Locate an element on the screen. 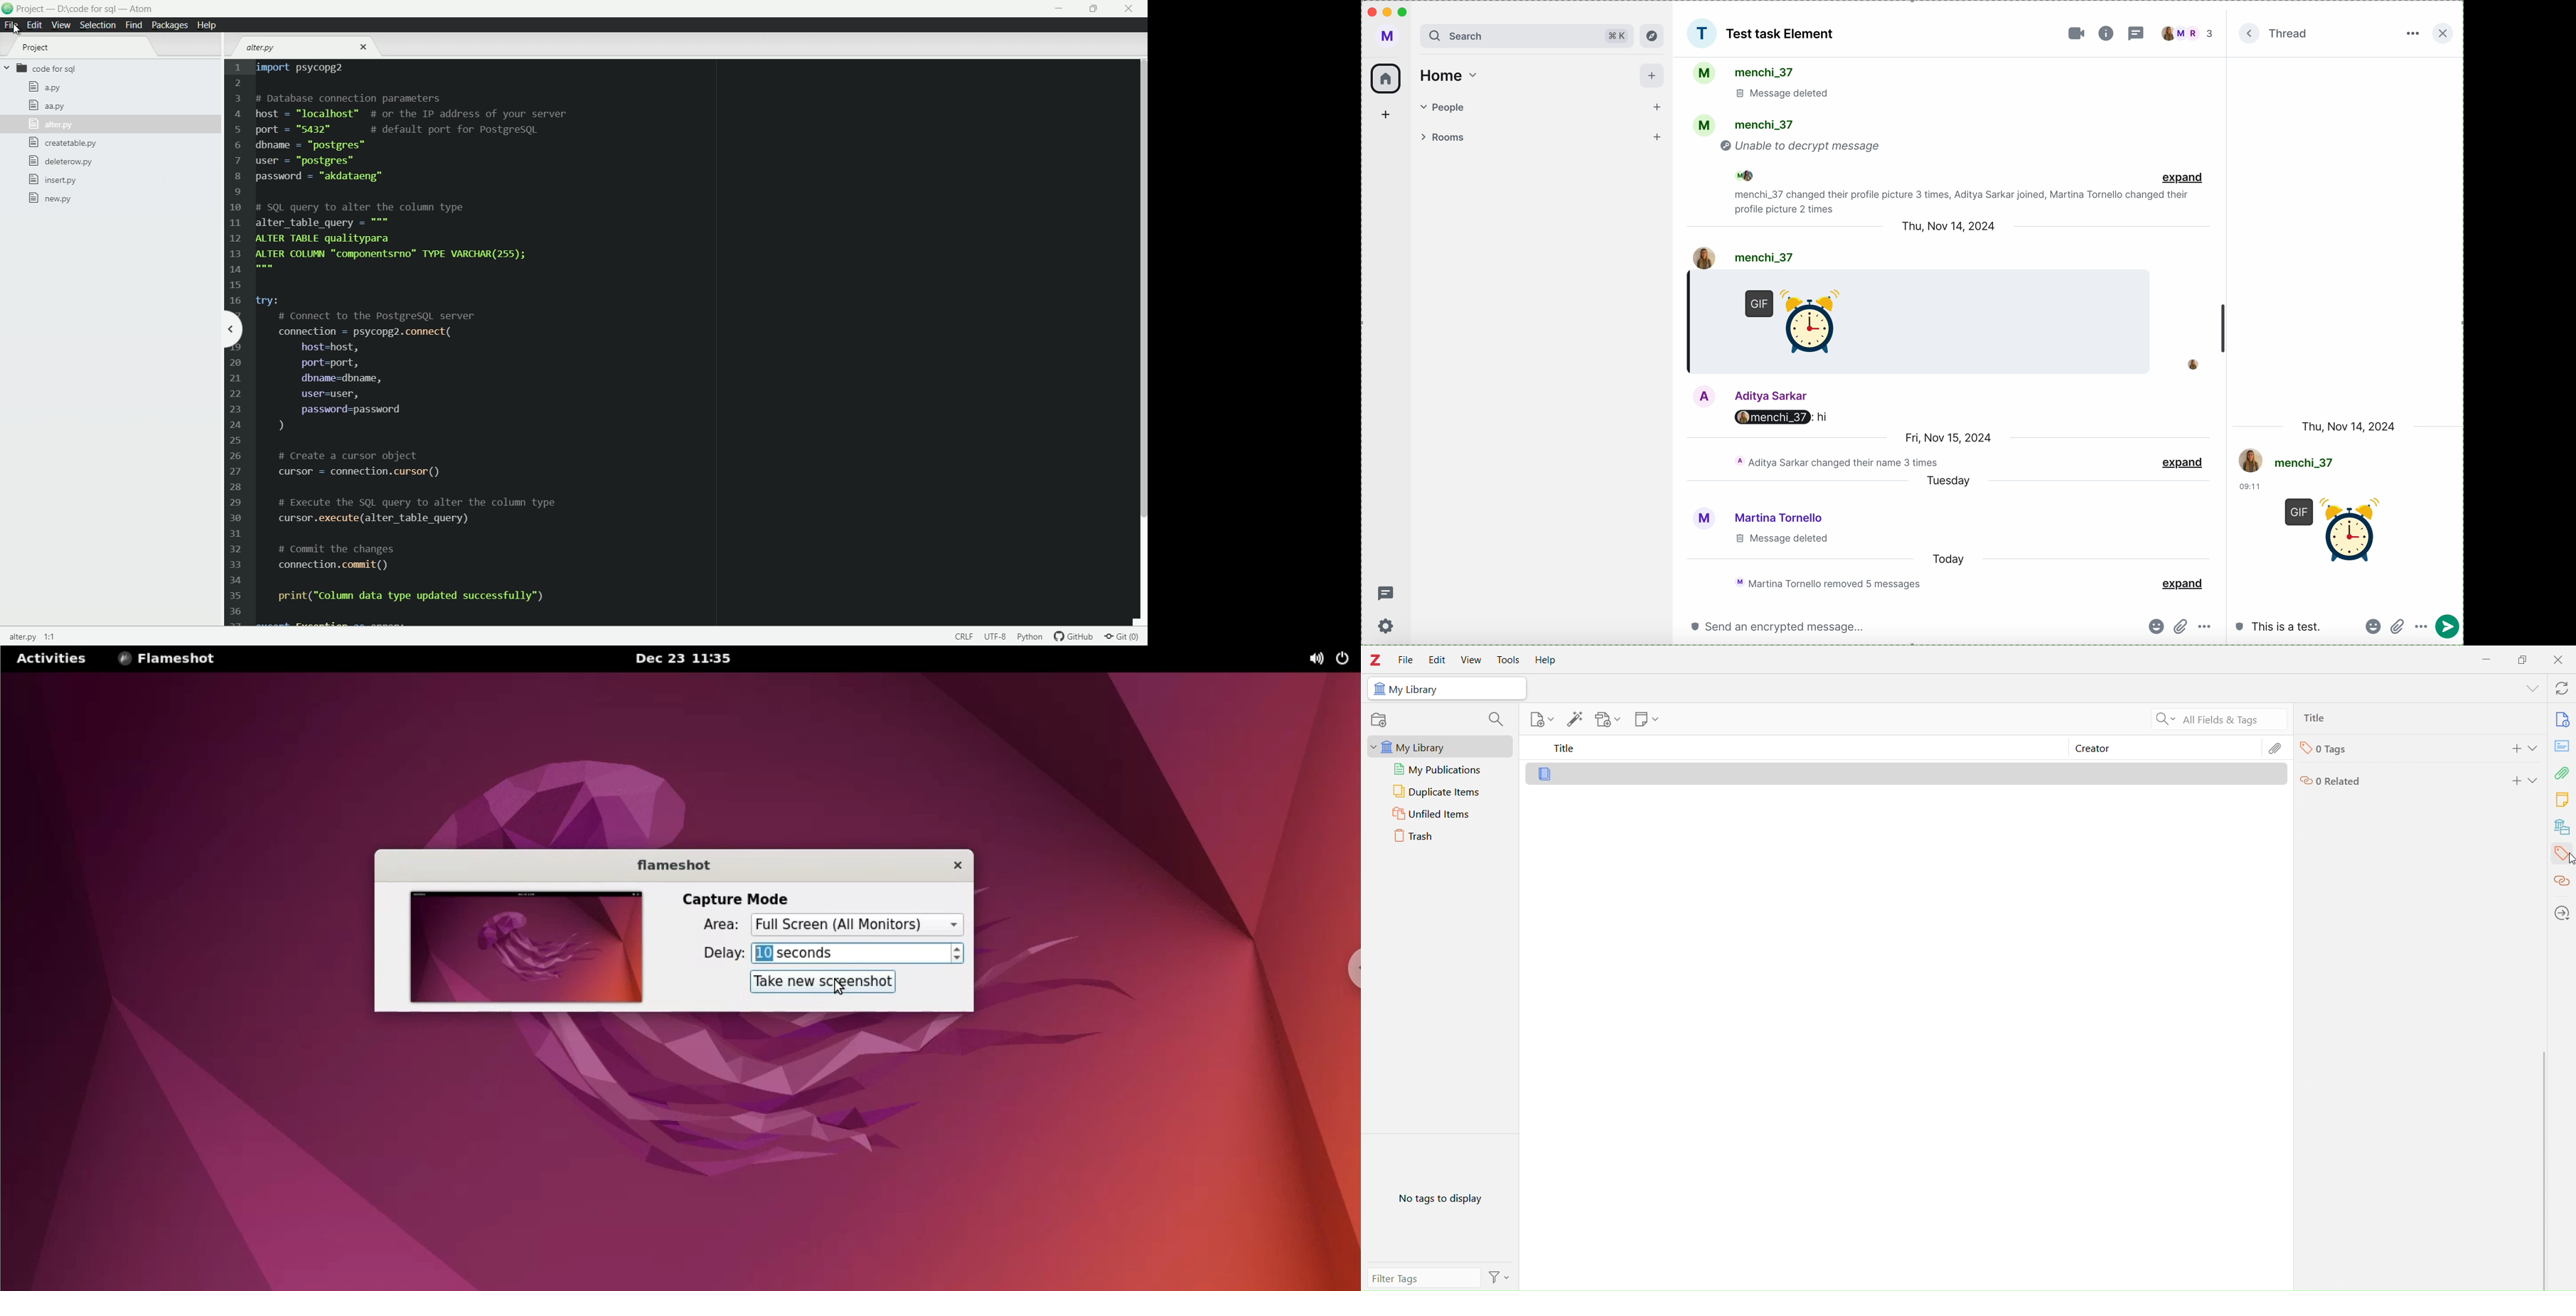  edit menu is located at coordinates (35, 25).